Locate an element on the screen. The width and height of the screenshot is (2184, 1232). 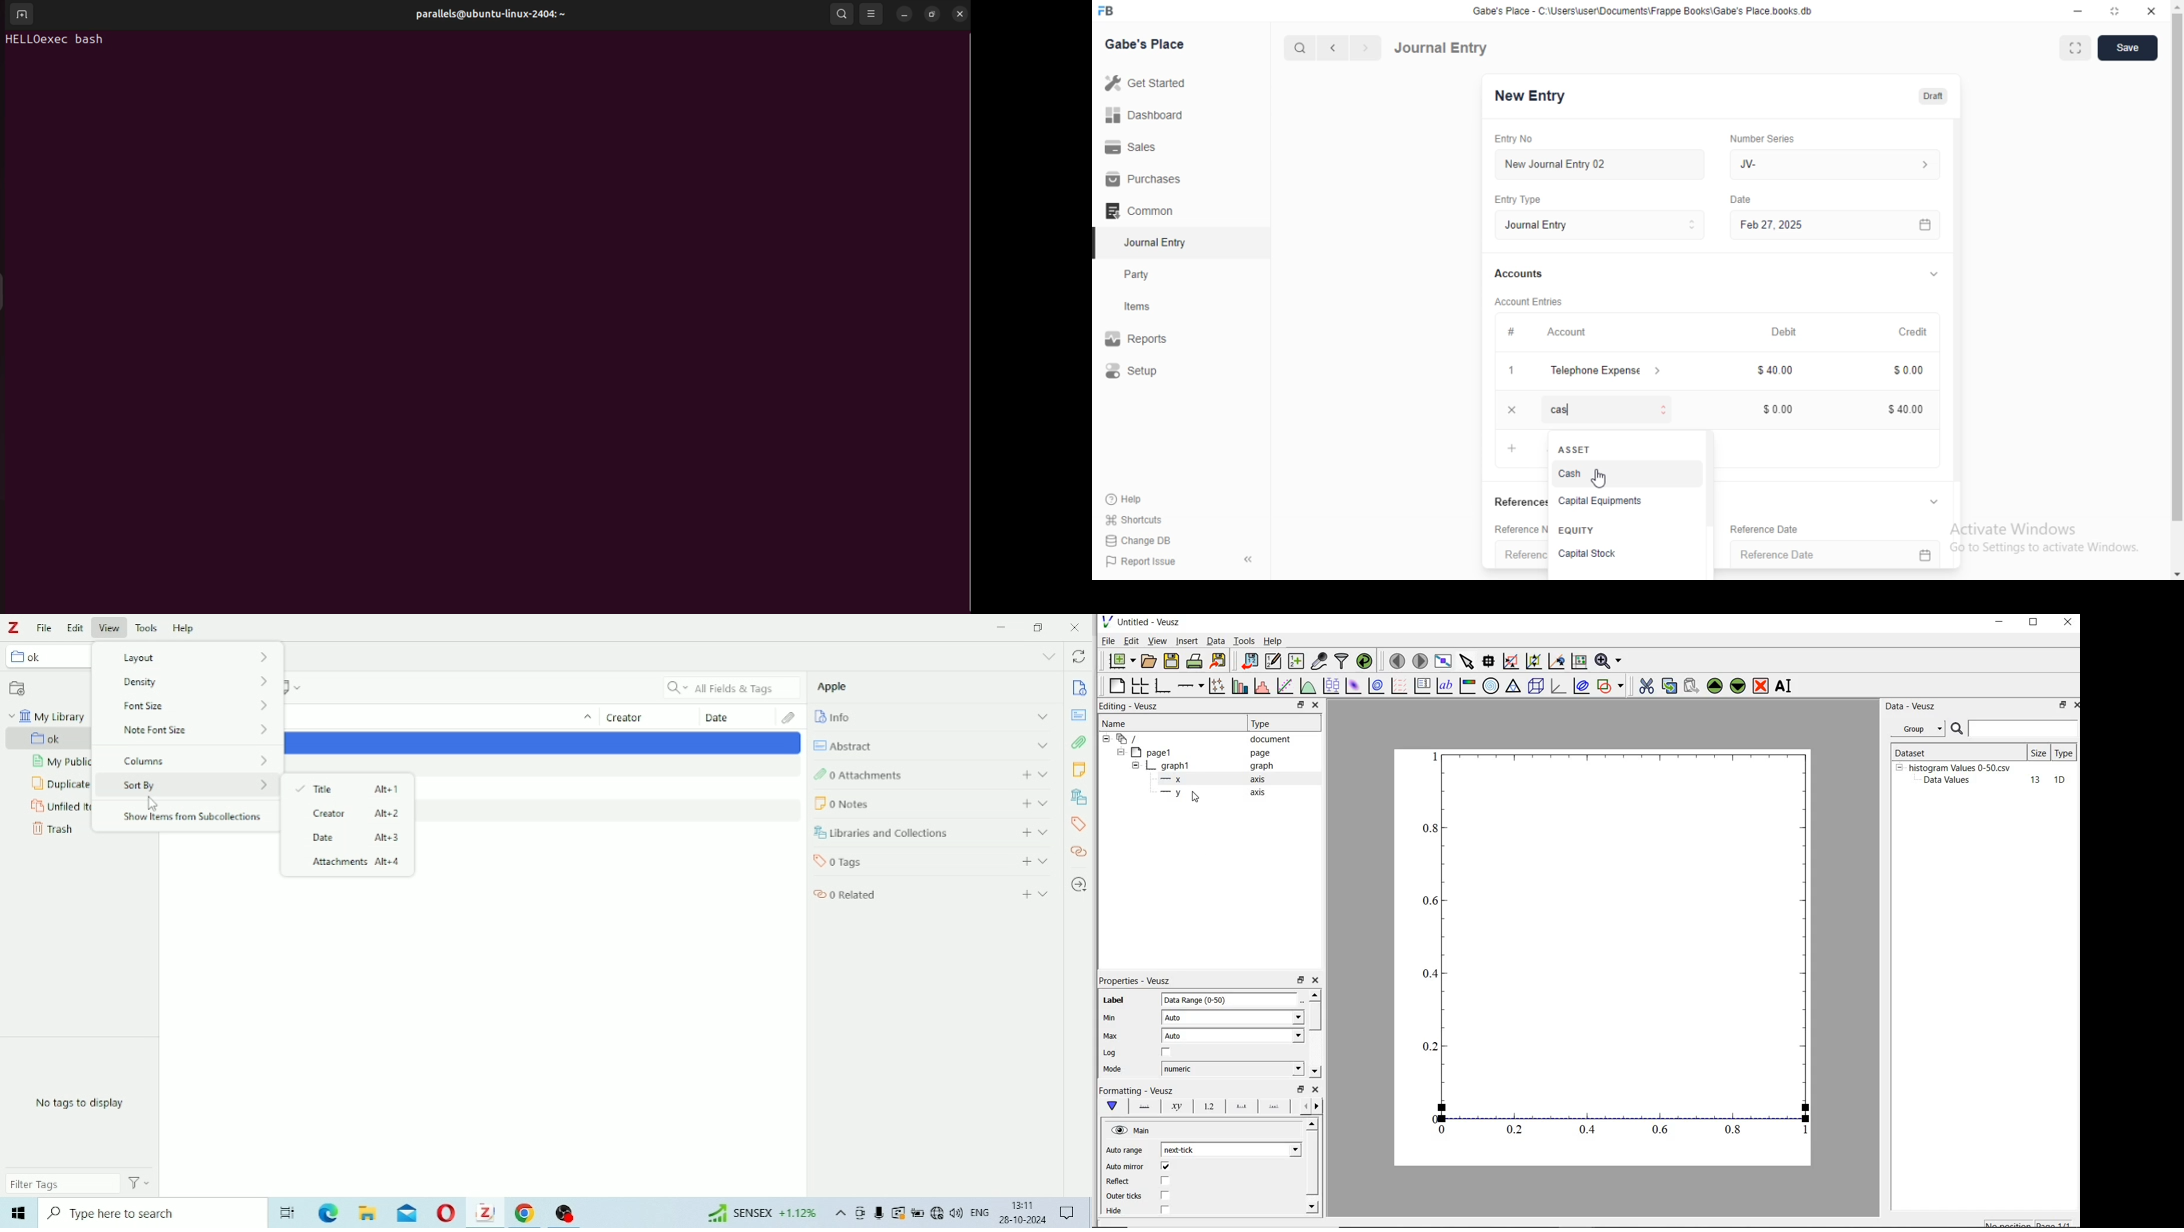
Zotero logo is located at coordinates (17, 627).